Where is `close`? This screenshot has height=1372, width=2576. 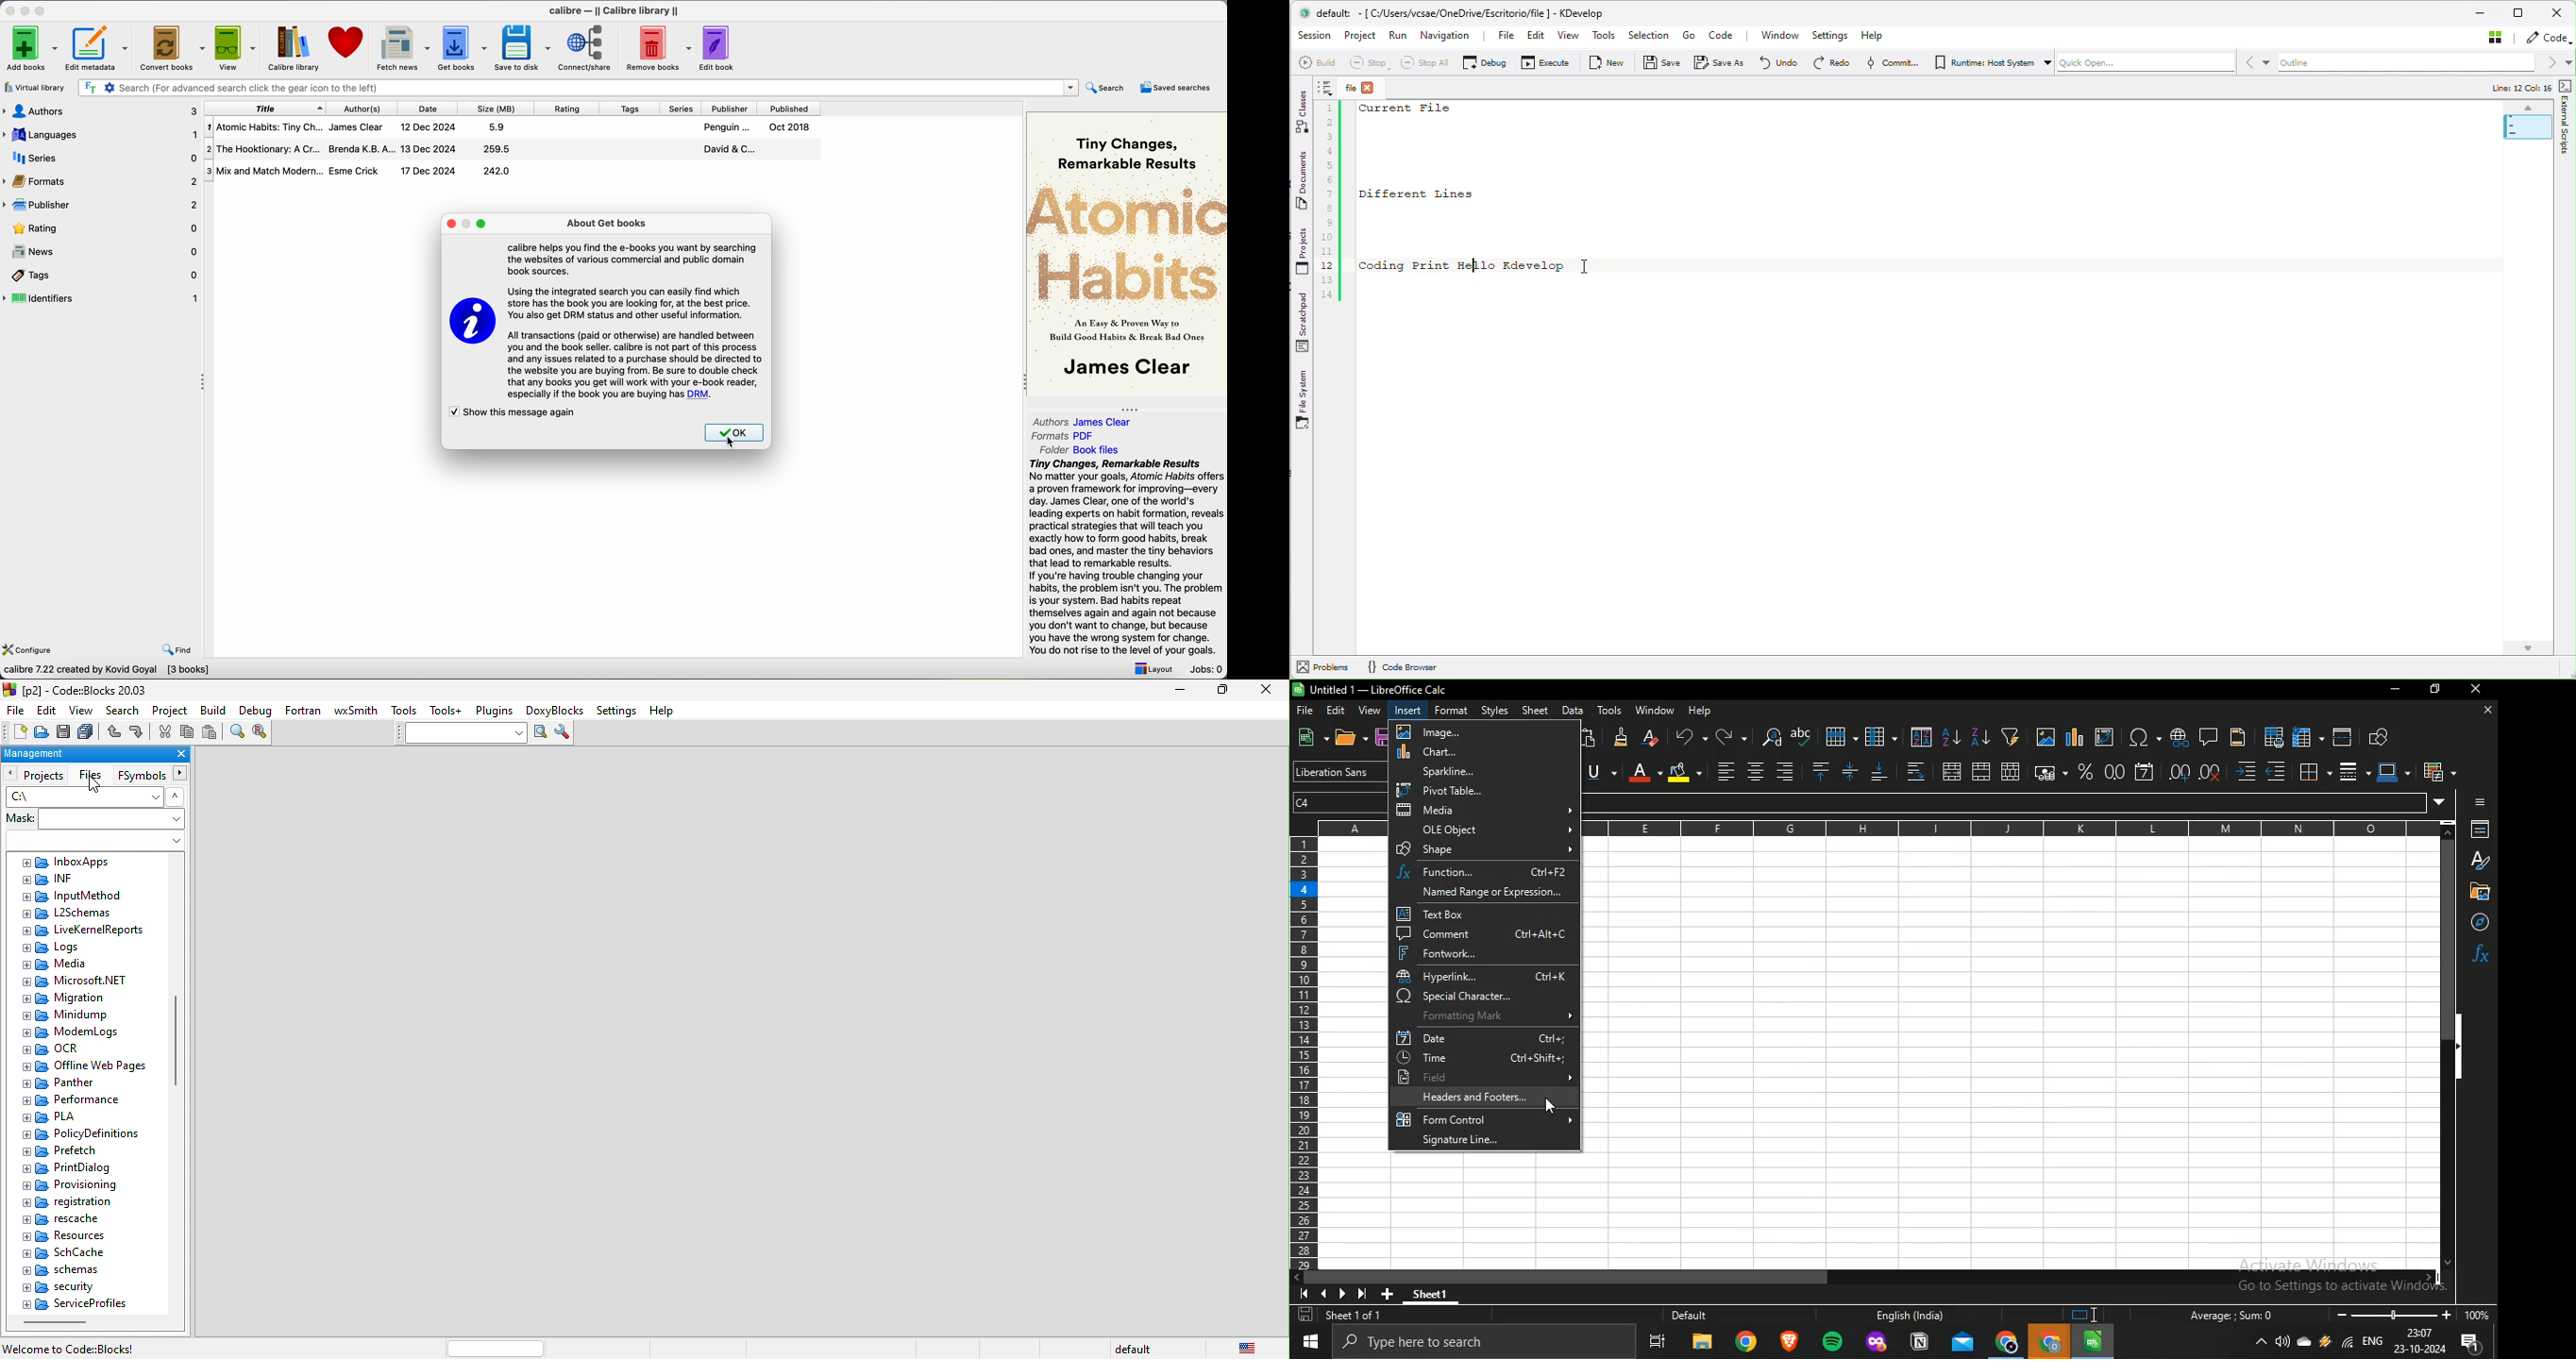
close is located at coordinates (2487, 711).